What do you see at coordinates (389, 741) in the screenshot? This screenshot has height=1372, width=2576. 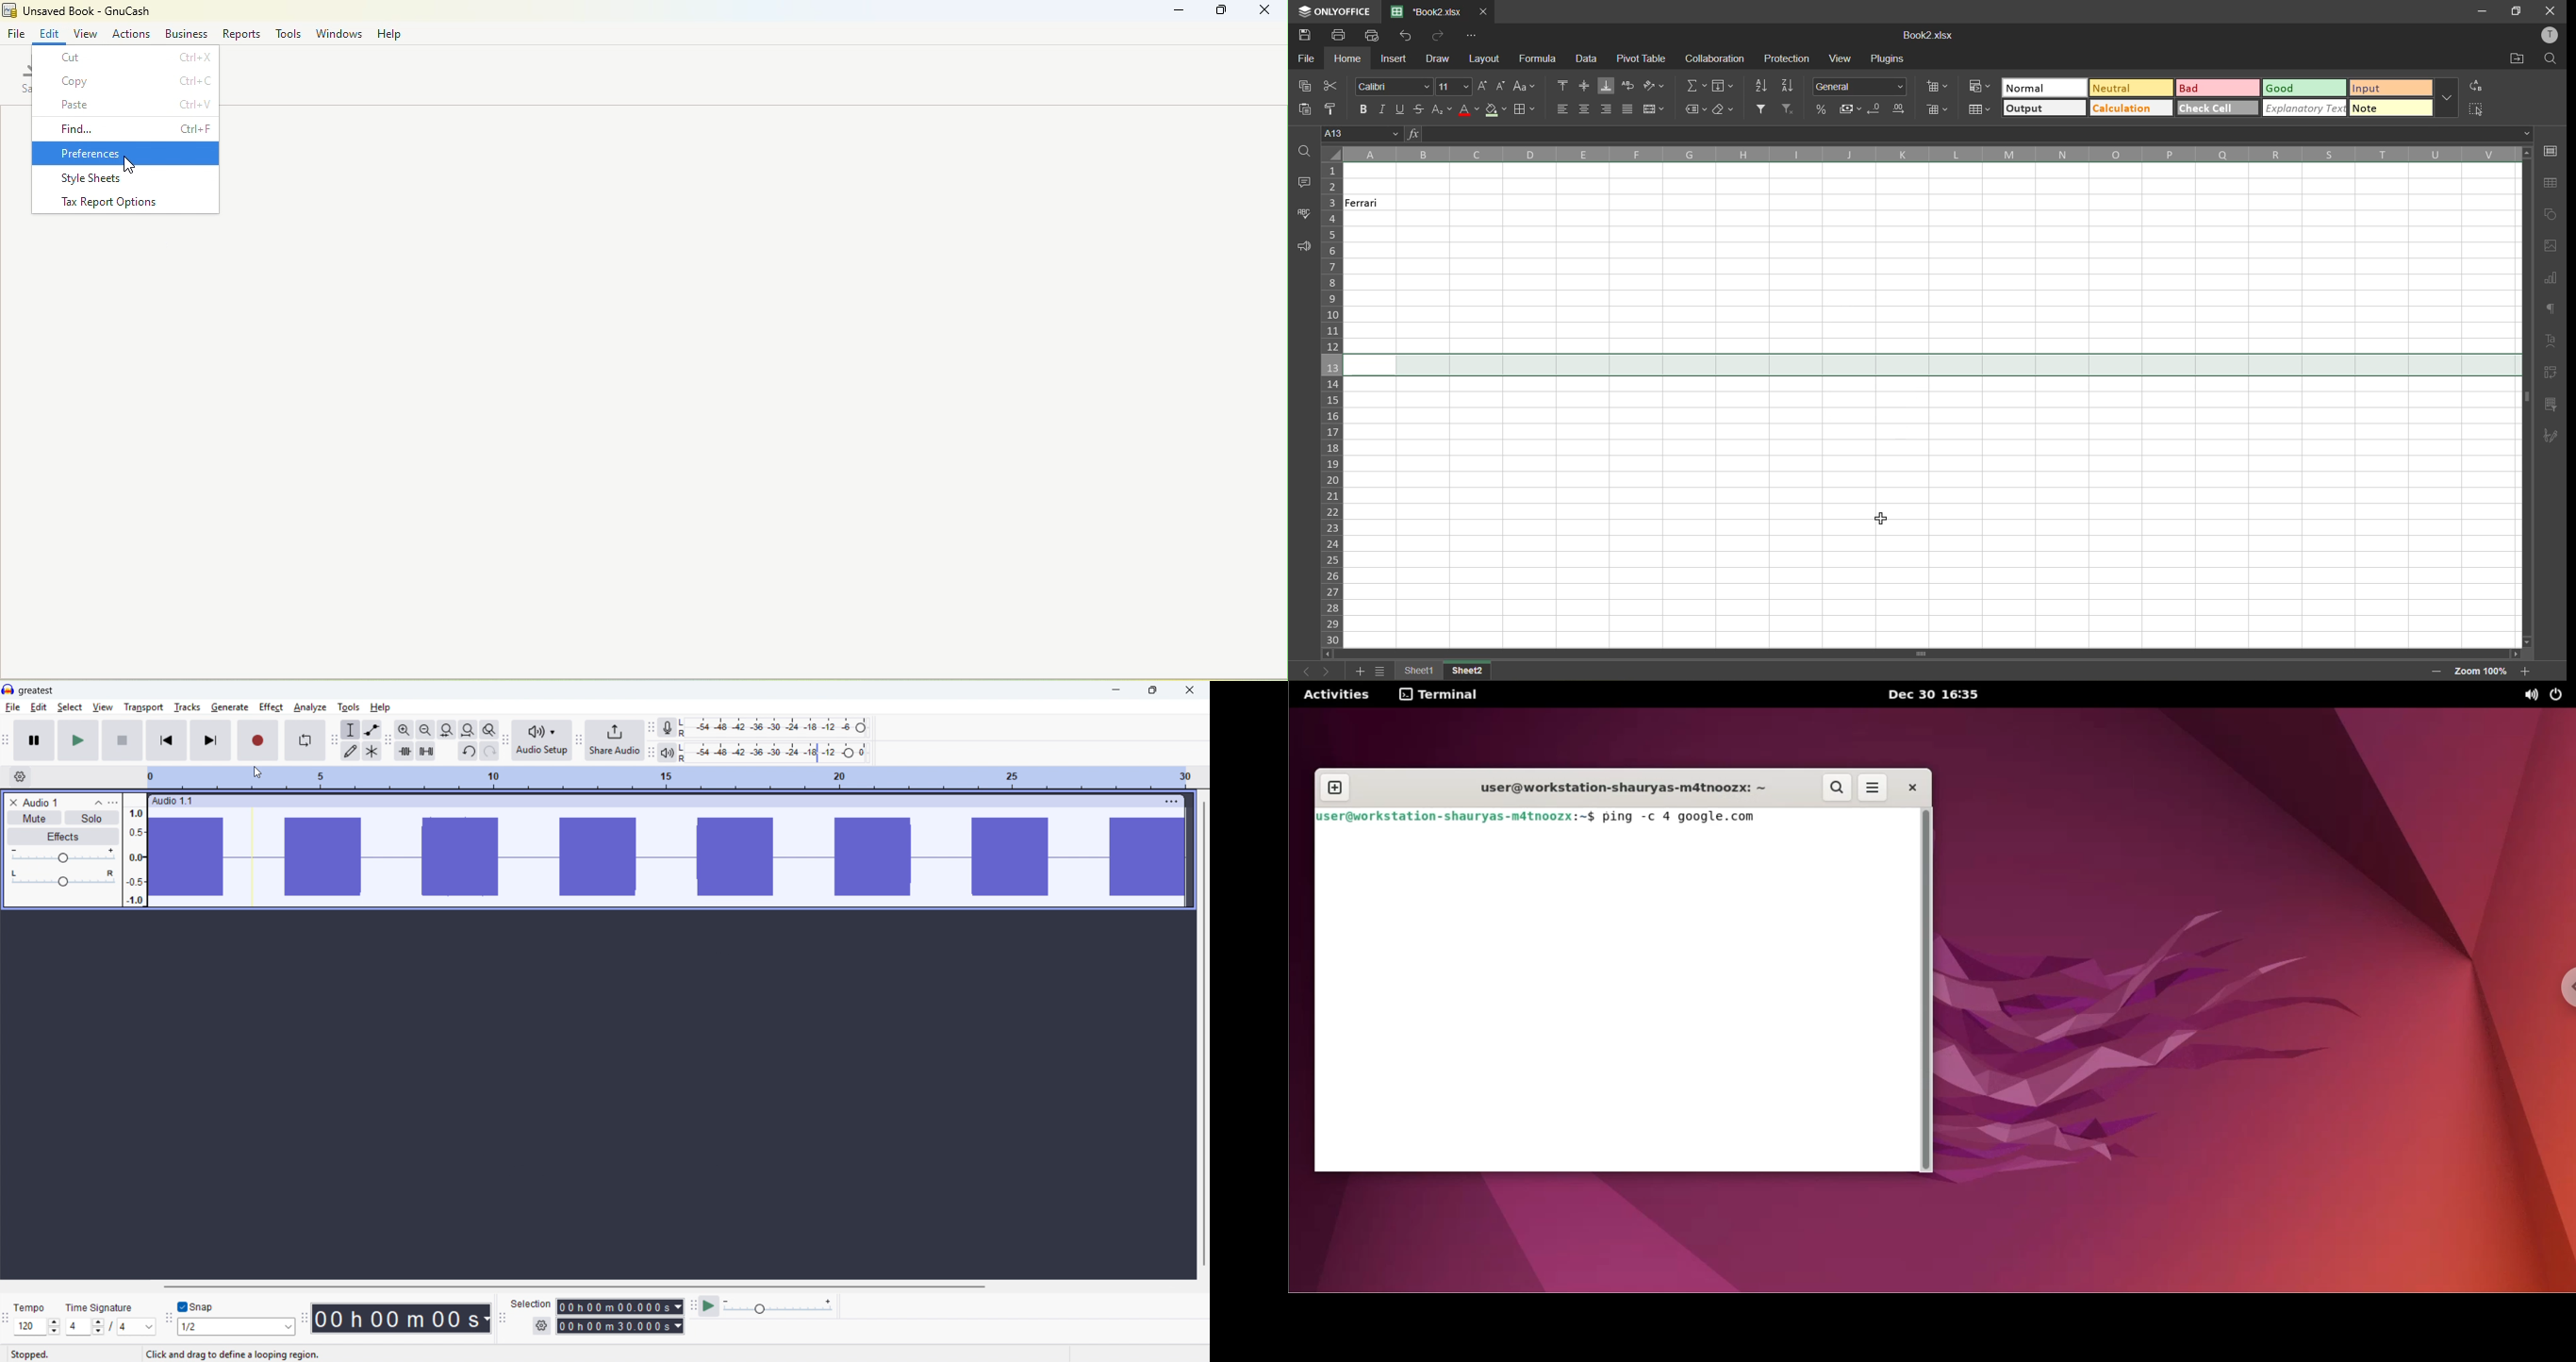 I see `edit toolbar` at bounding box center [389, 741].